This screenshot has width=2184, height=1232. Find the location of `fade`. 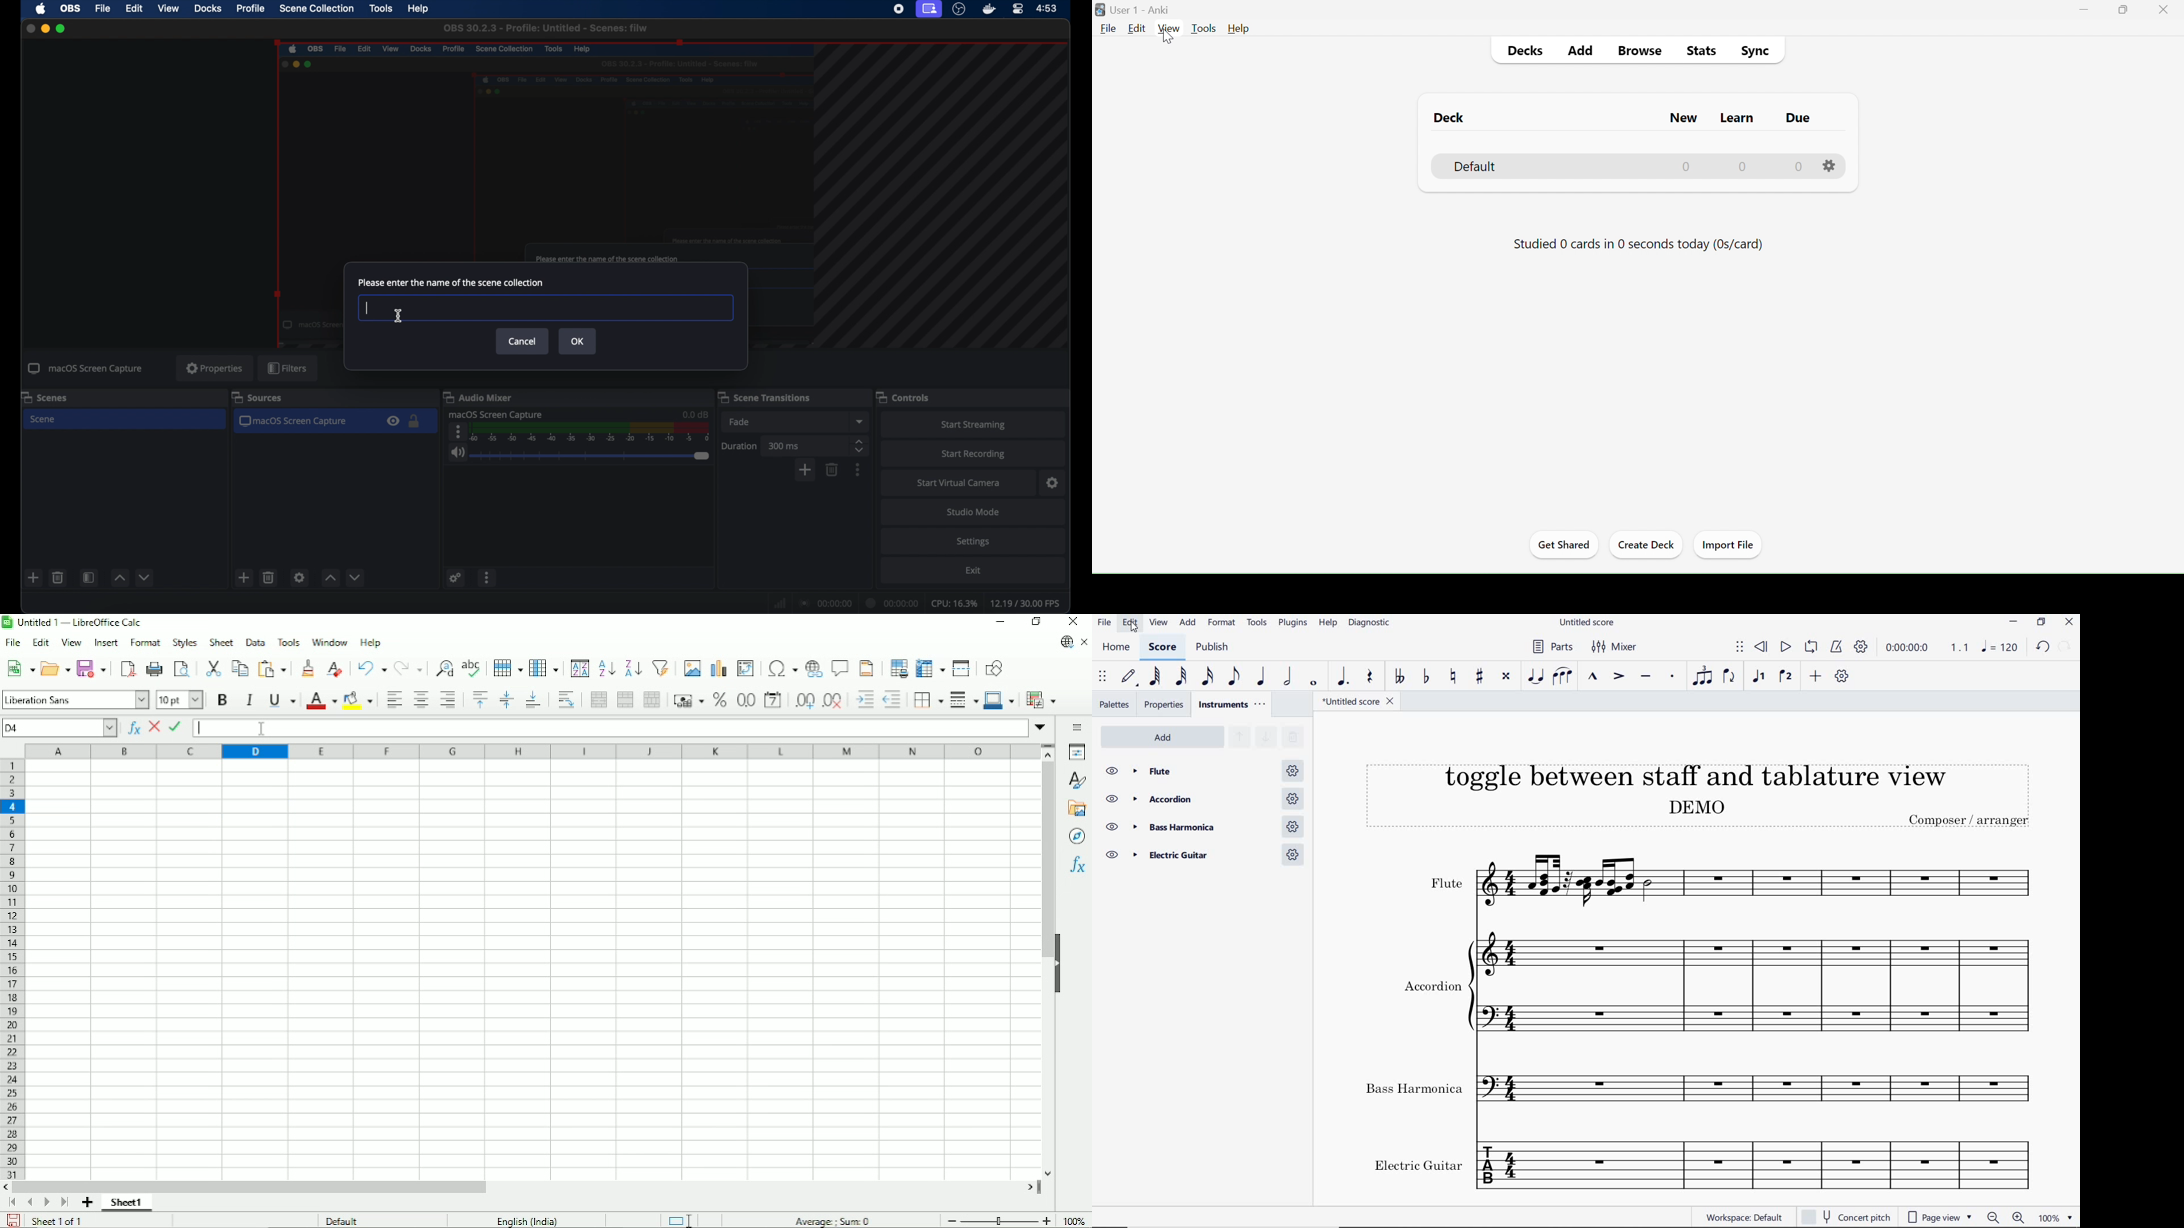

fade is located at coordinates (739, 422).